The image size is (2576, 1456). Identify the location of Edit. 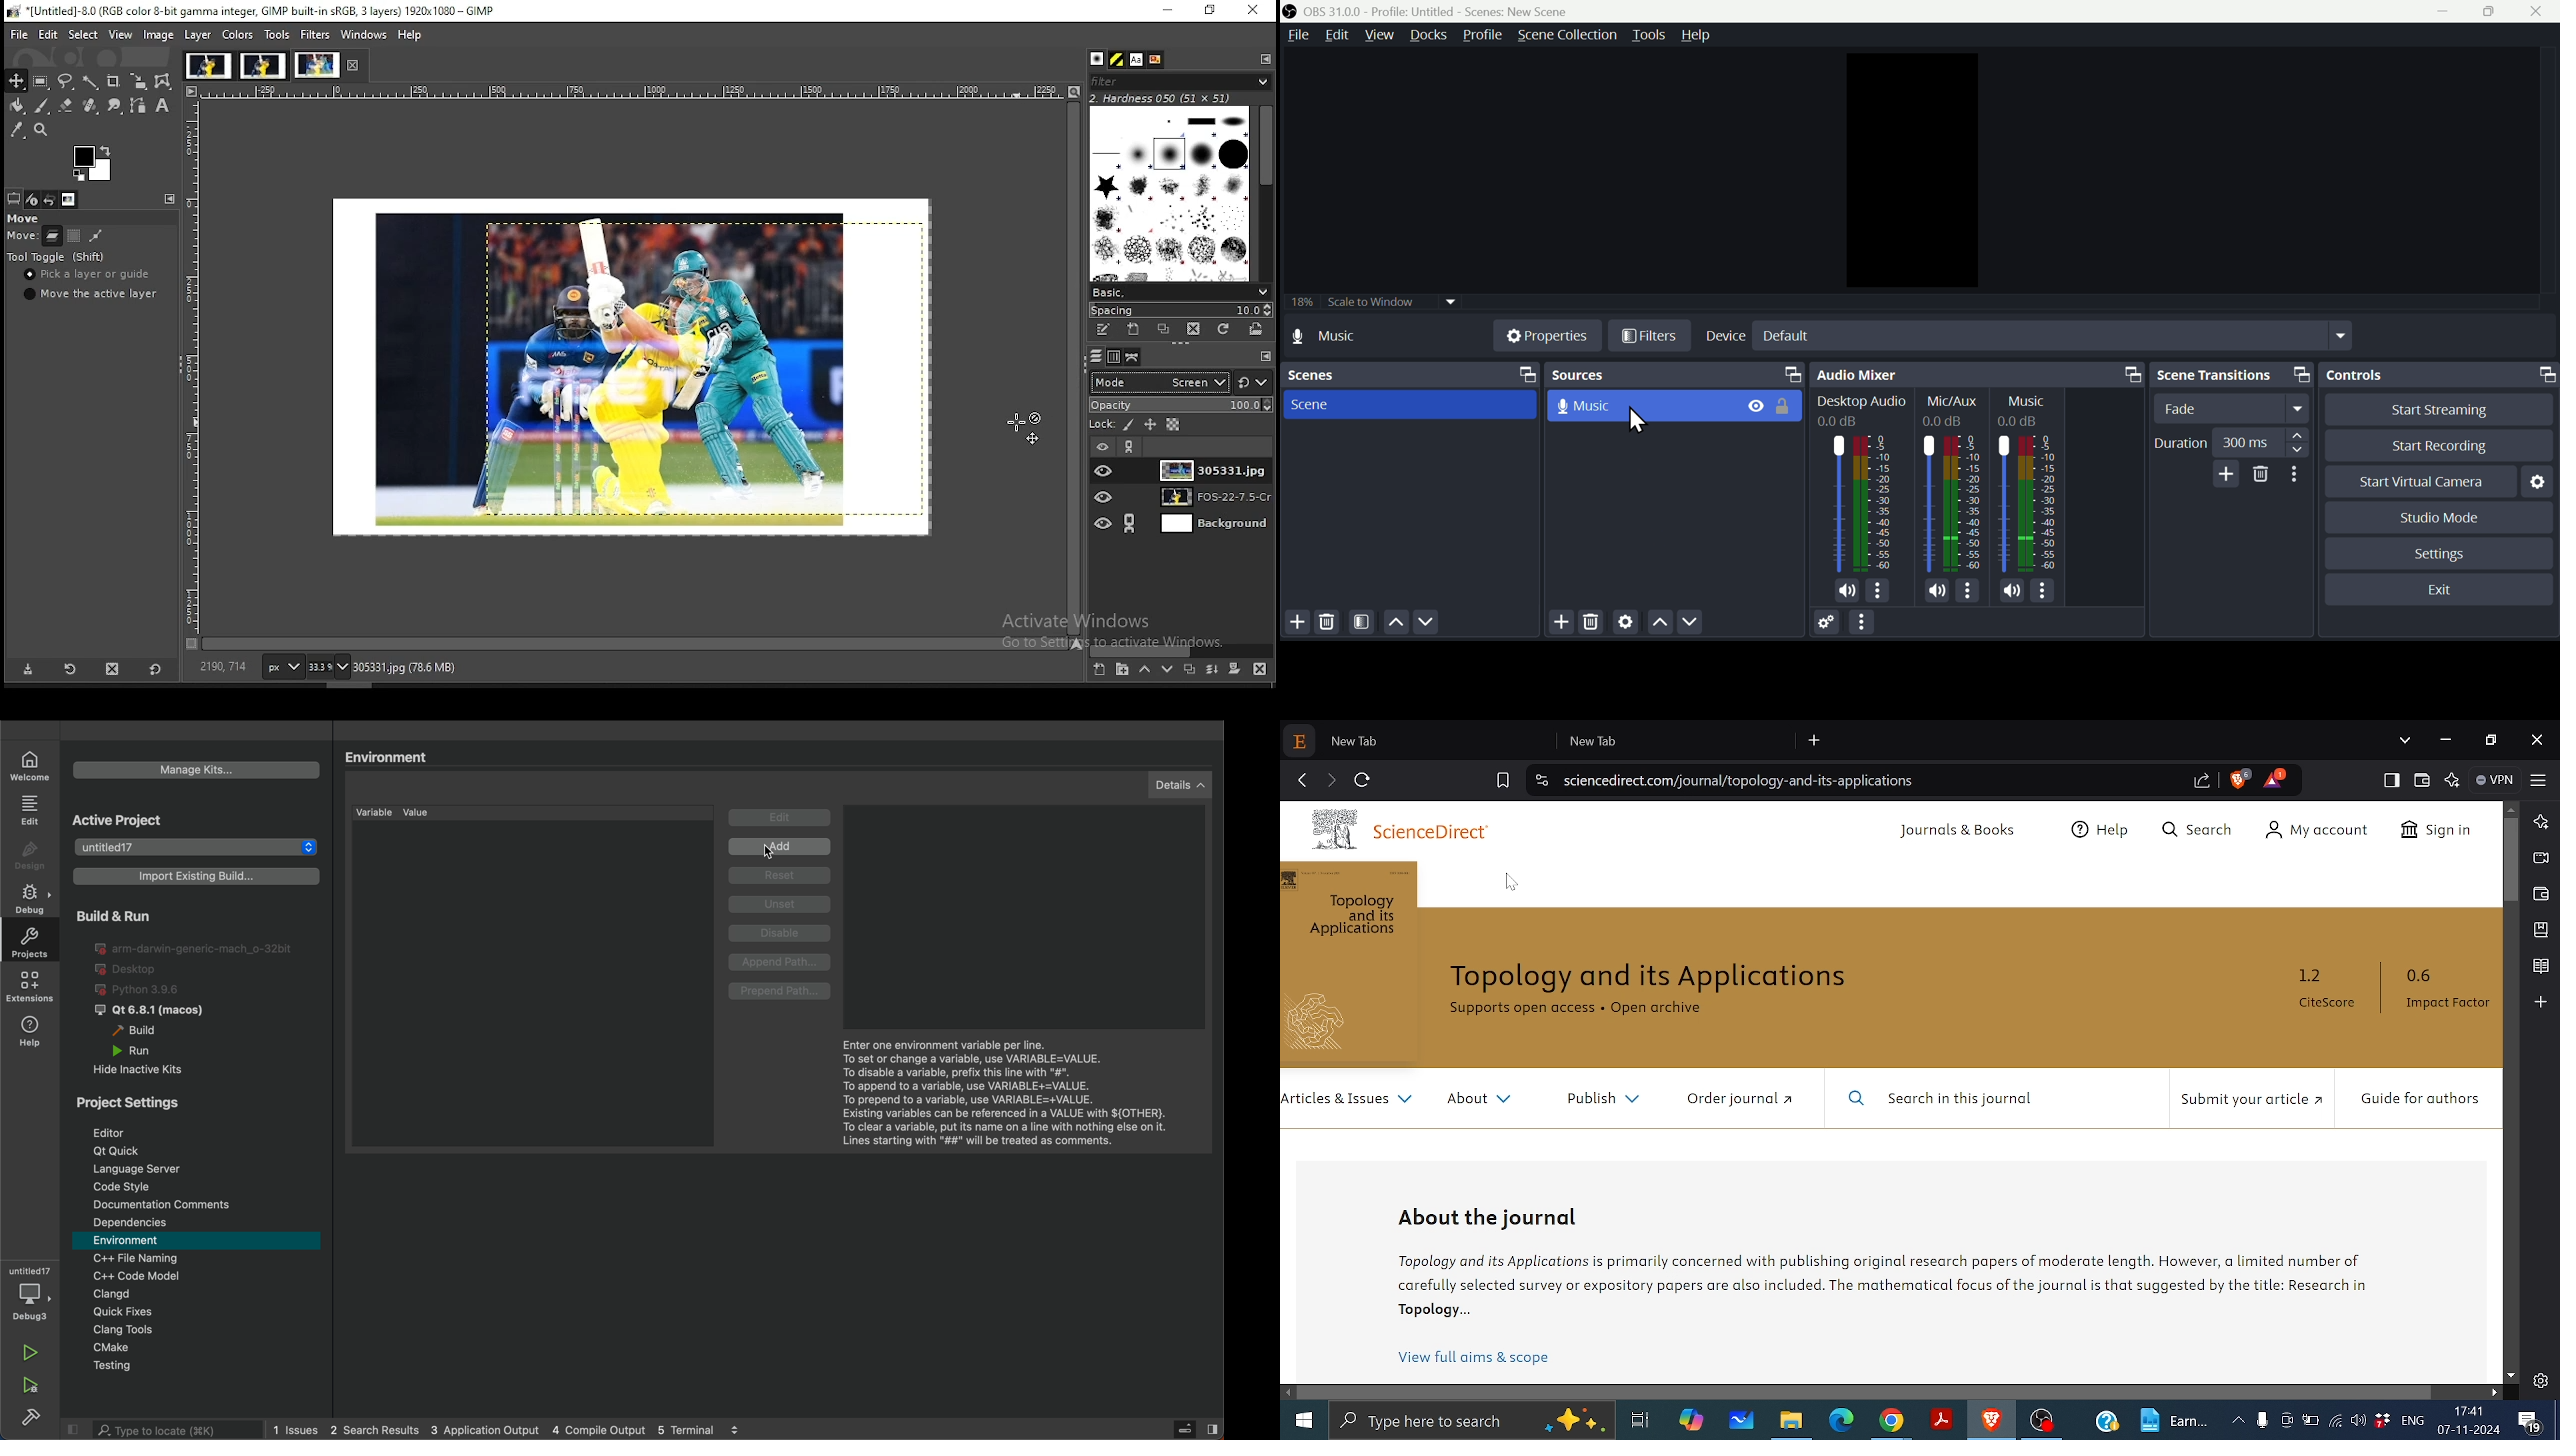
(1339, 33).